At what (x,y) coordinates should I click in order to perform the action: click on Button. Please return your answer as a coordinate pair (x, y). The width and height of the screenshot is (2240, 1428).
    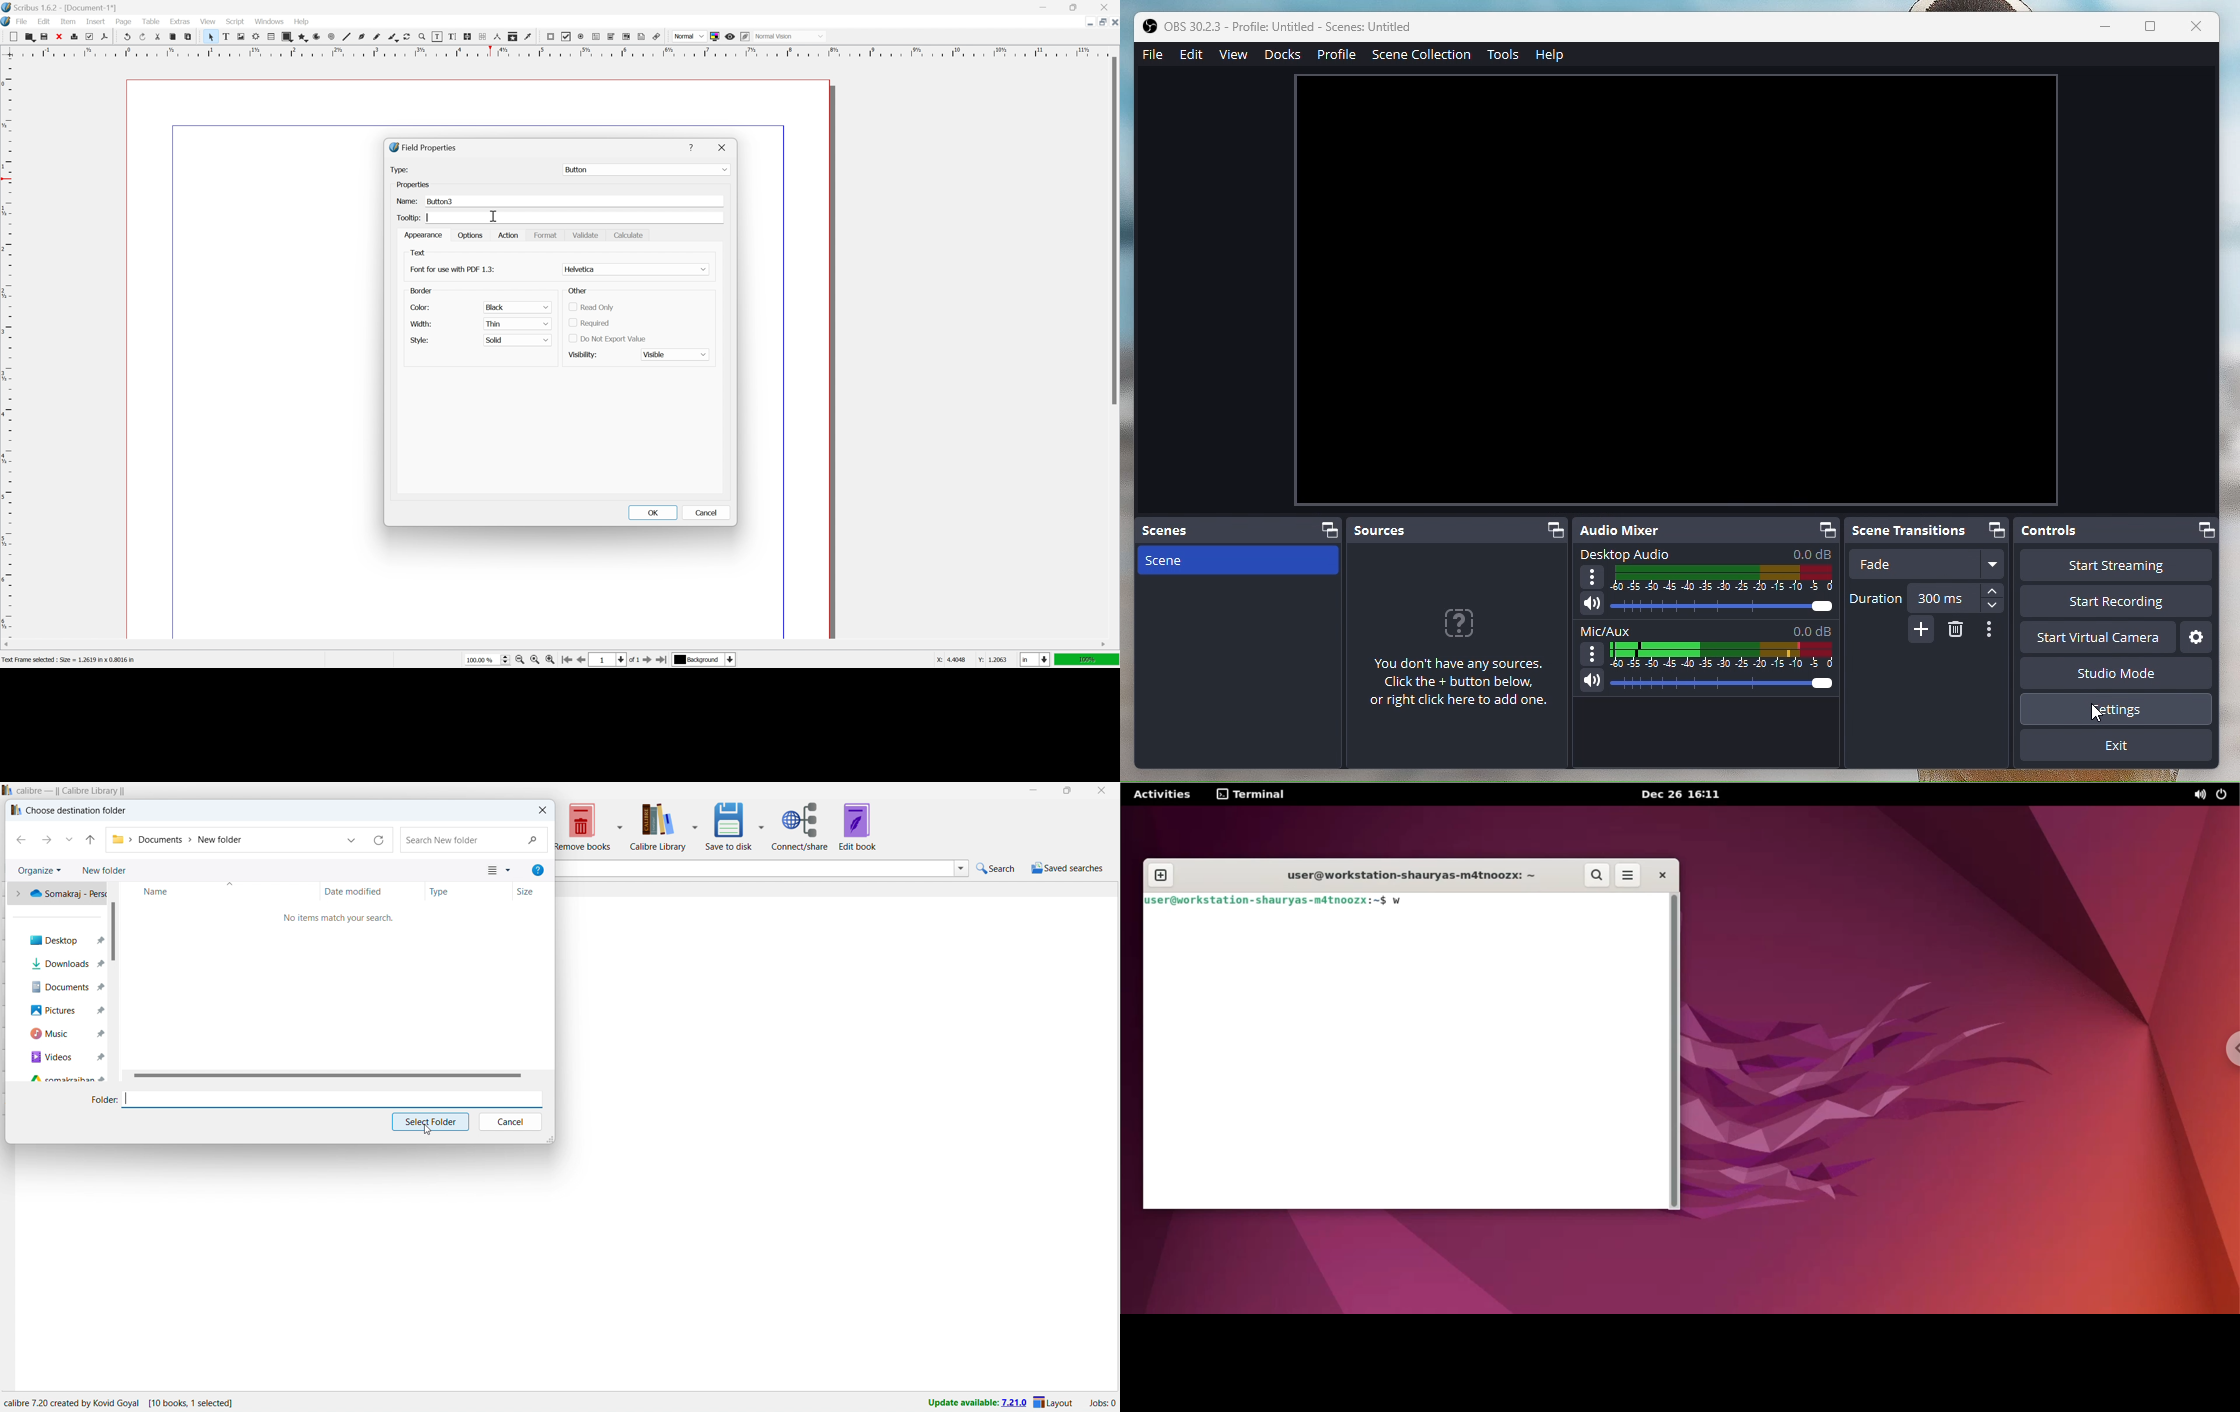
    Looking at the image, I should click on (645, 169).